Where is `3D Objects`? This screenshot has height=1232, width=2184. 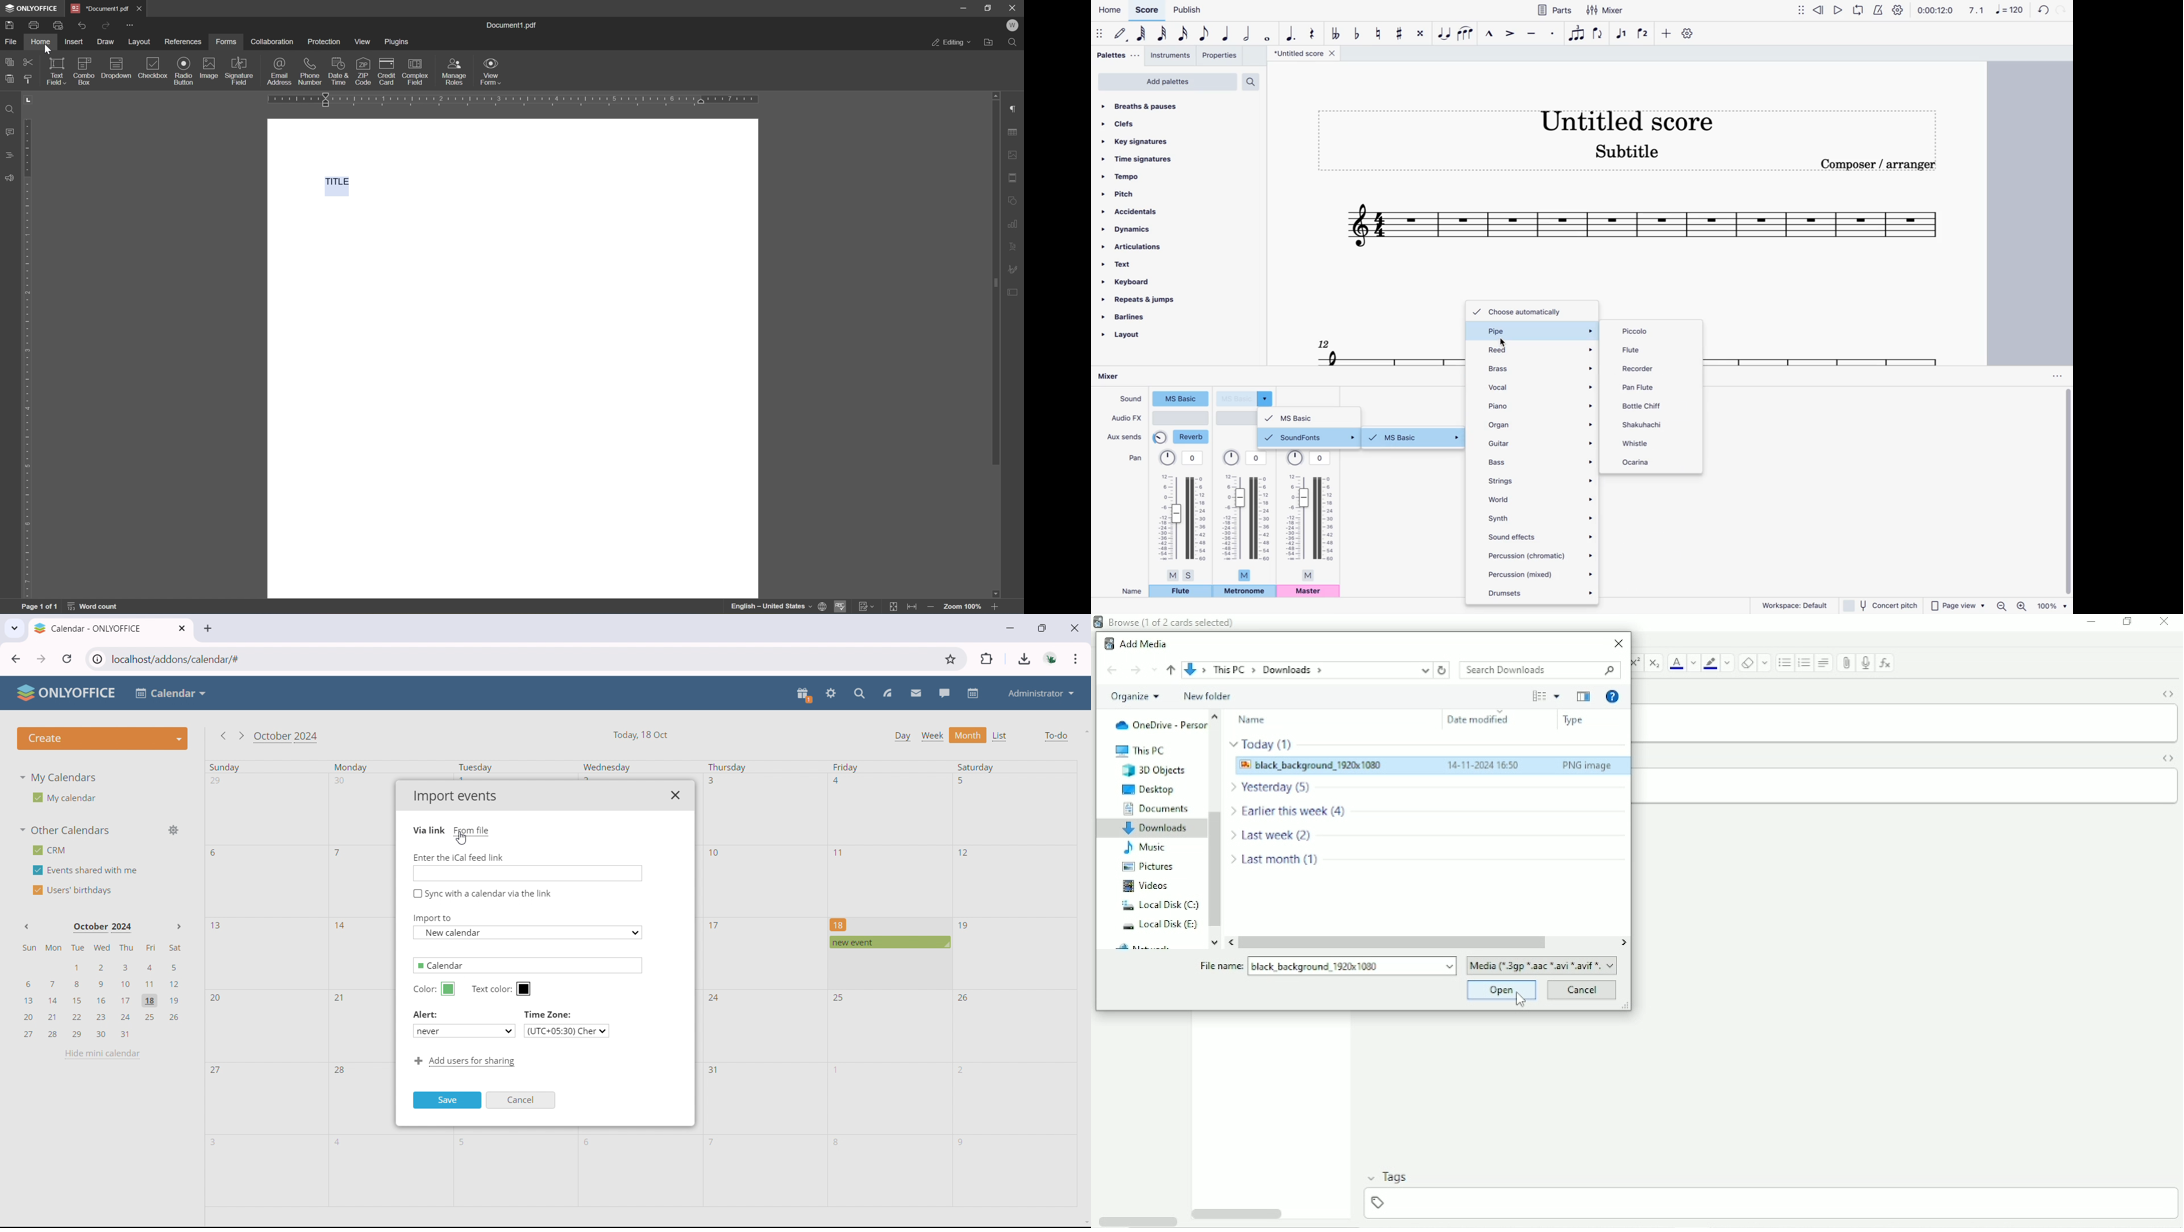
3D Objects is located at coordinates (1154, 771).